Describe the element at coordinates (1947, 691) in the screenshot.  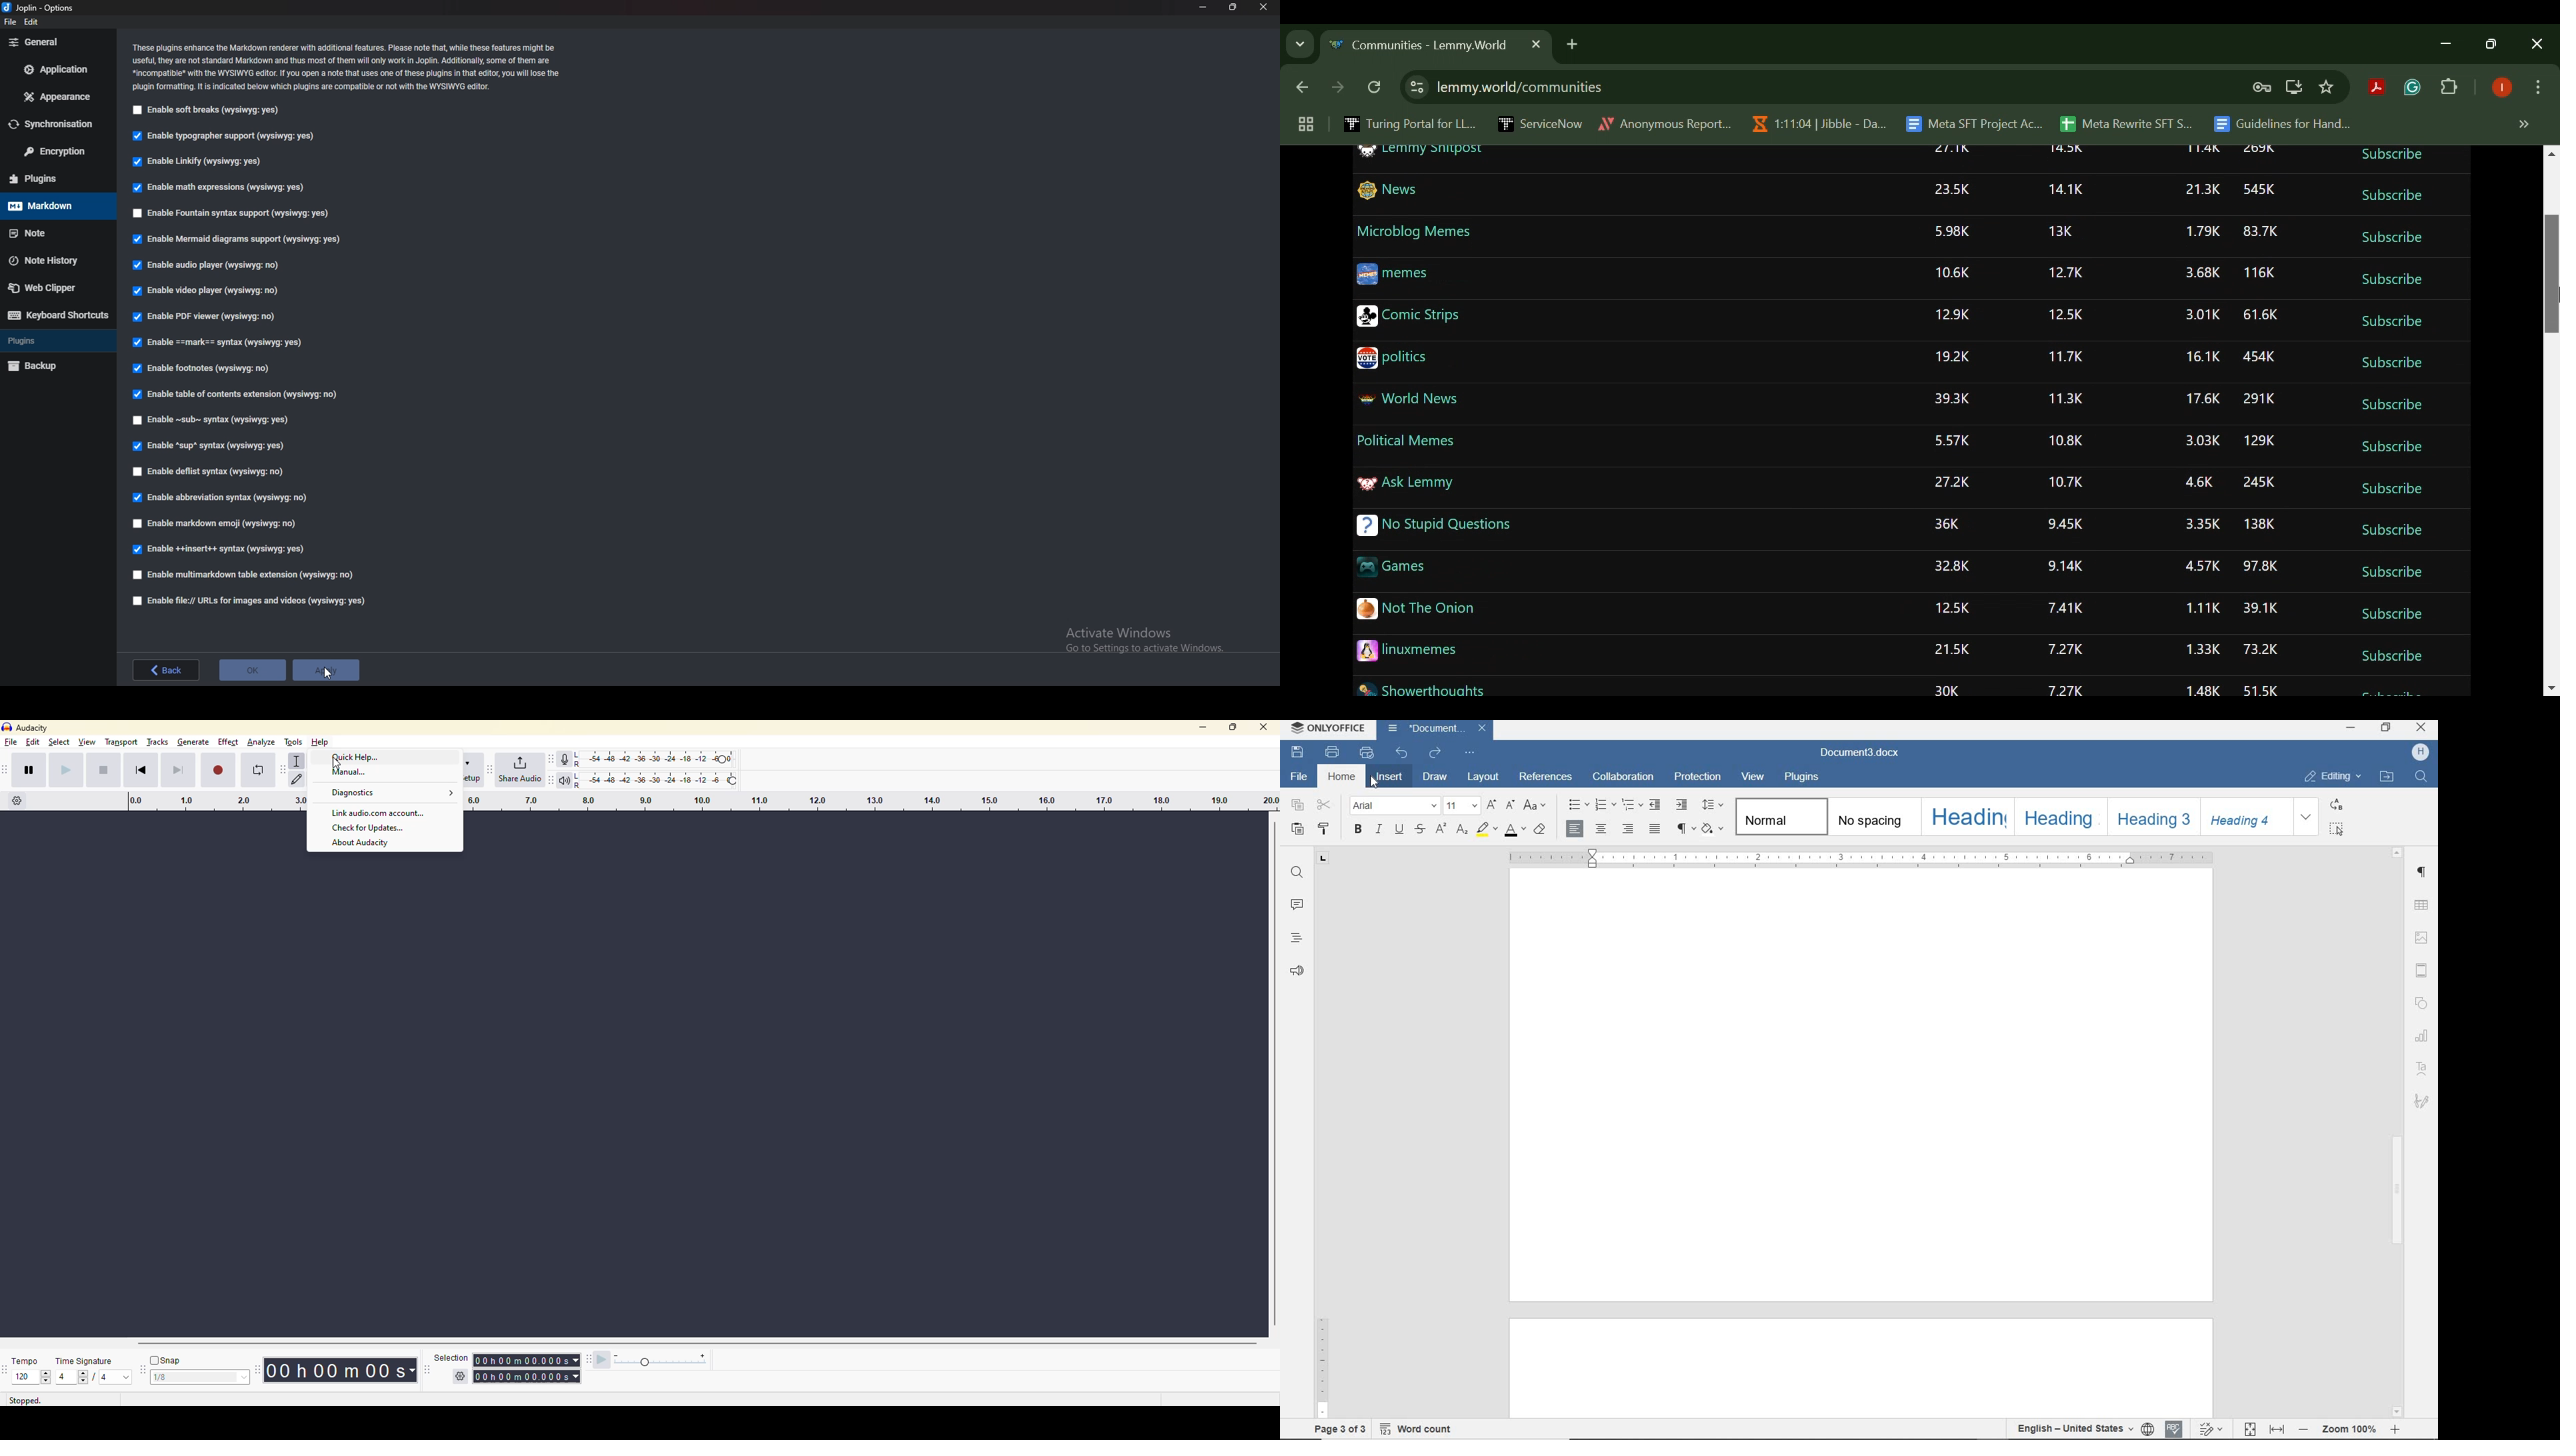
I see `30K` at that location.